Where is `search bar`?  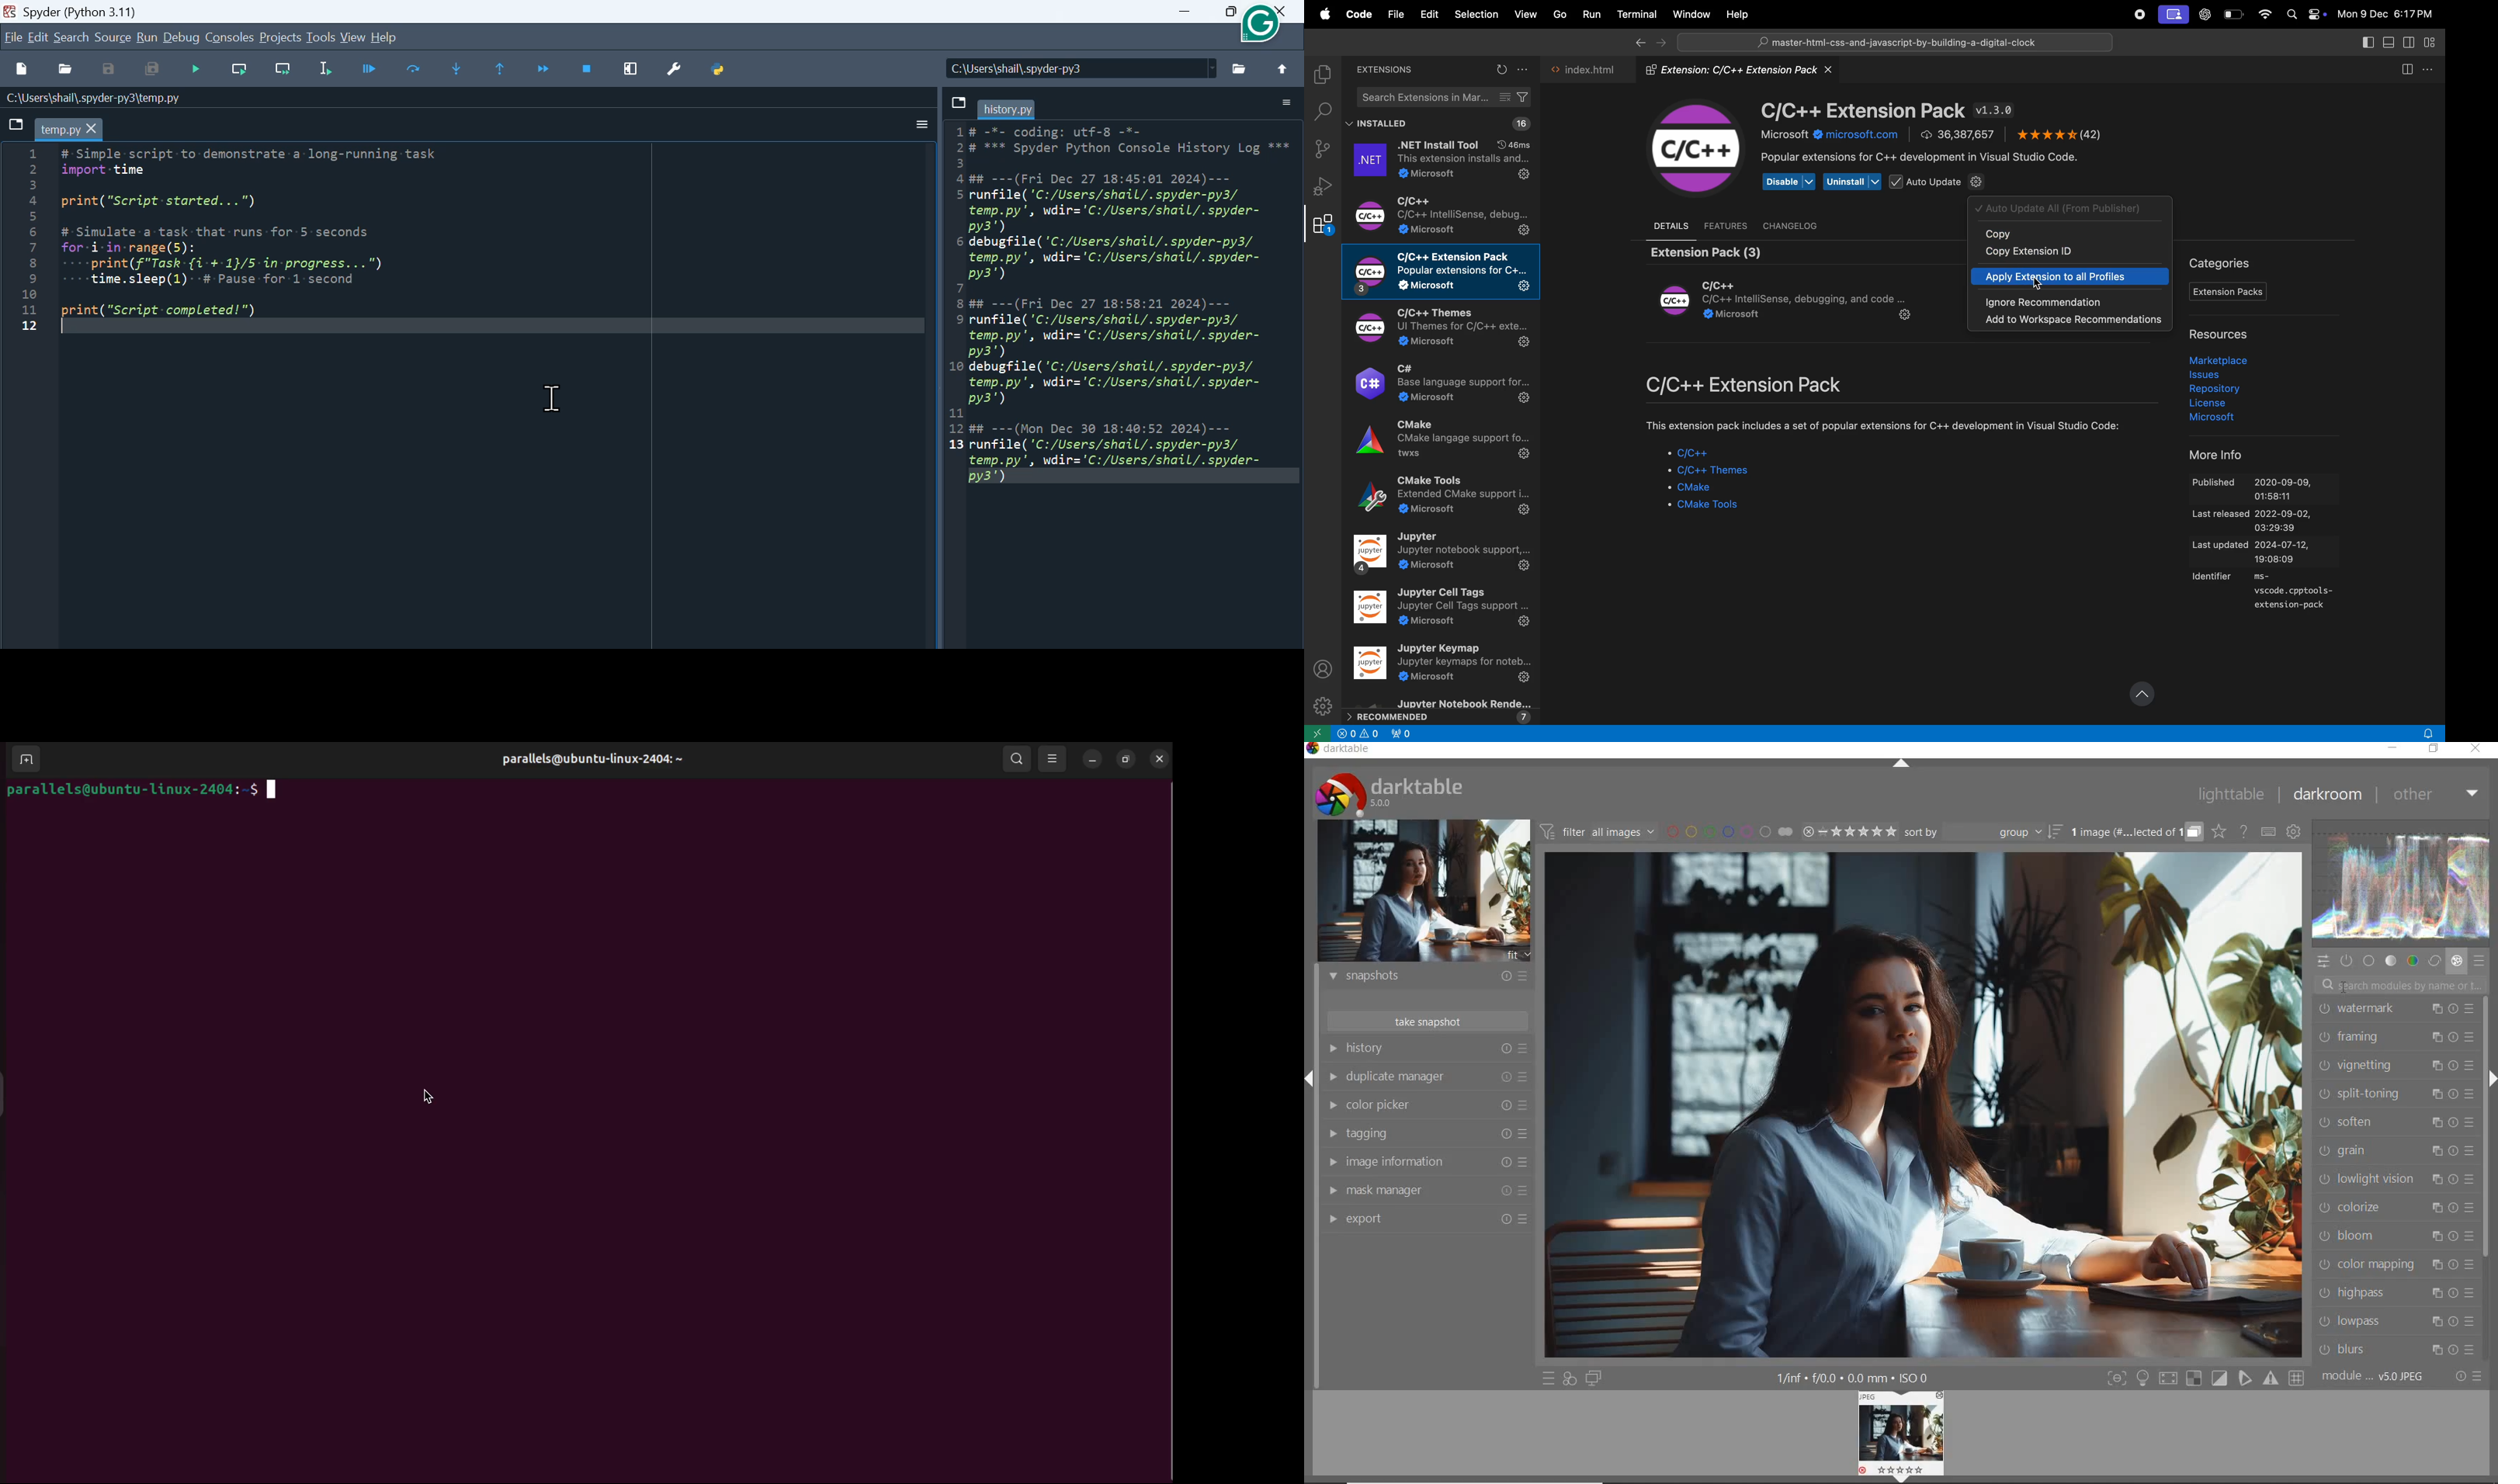 search bar is located at coordinates (1895, 42).